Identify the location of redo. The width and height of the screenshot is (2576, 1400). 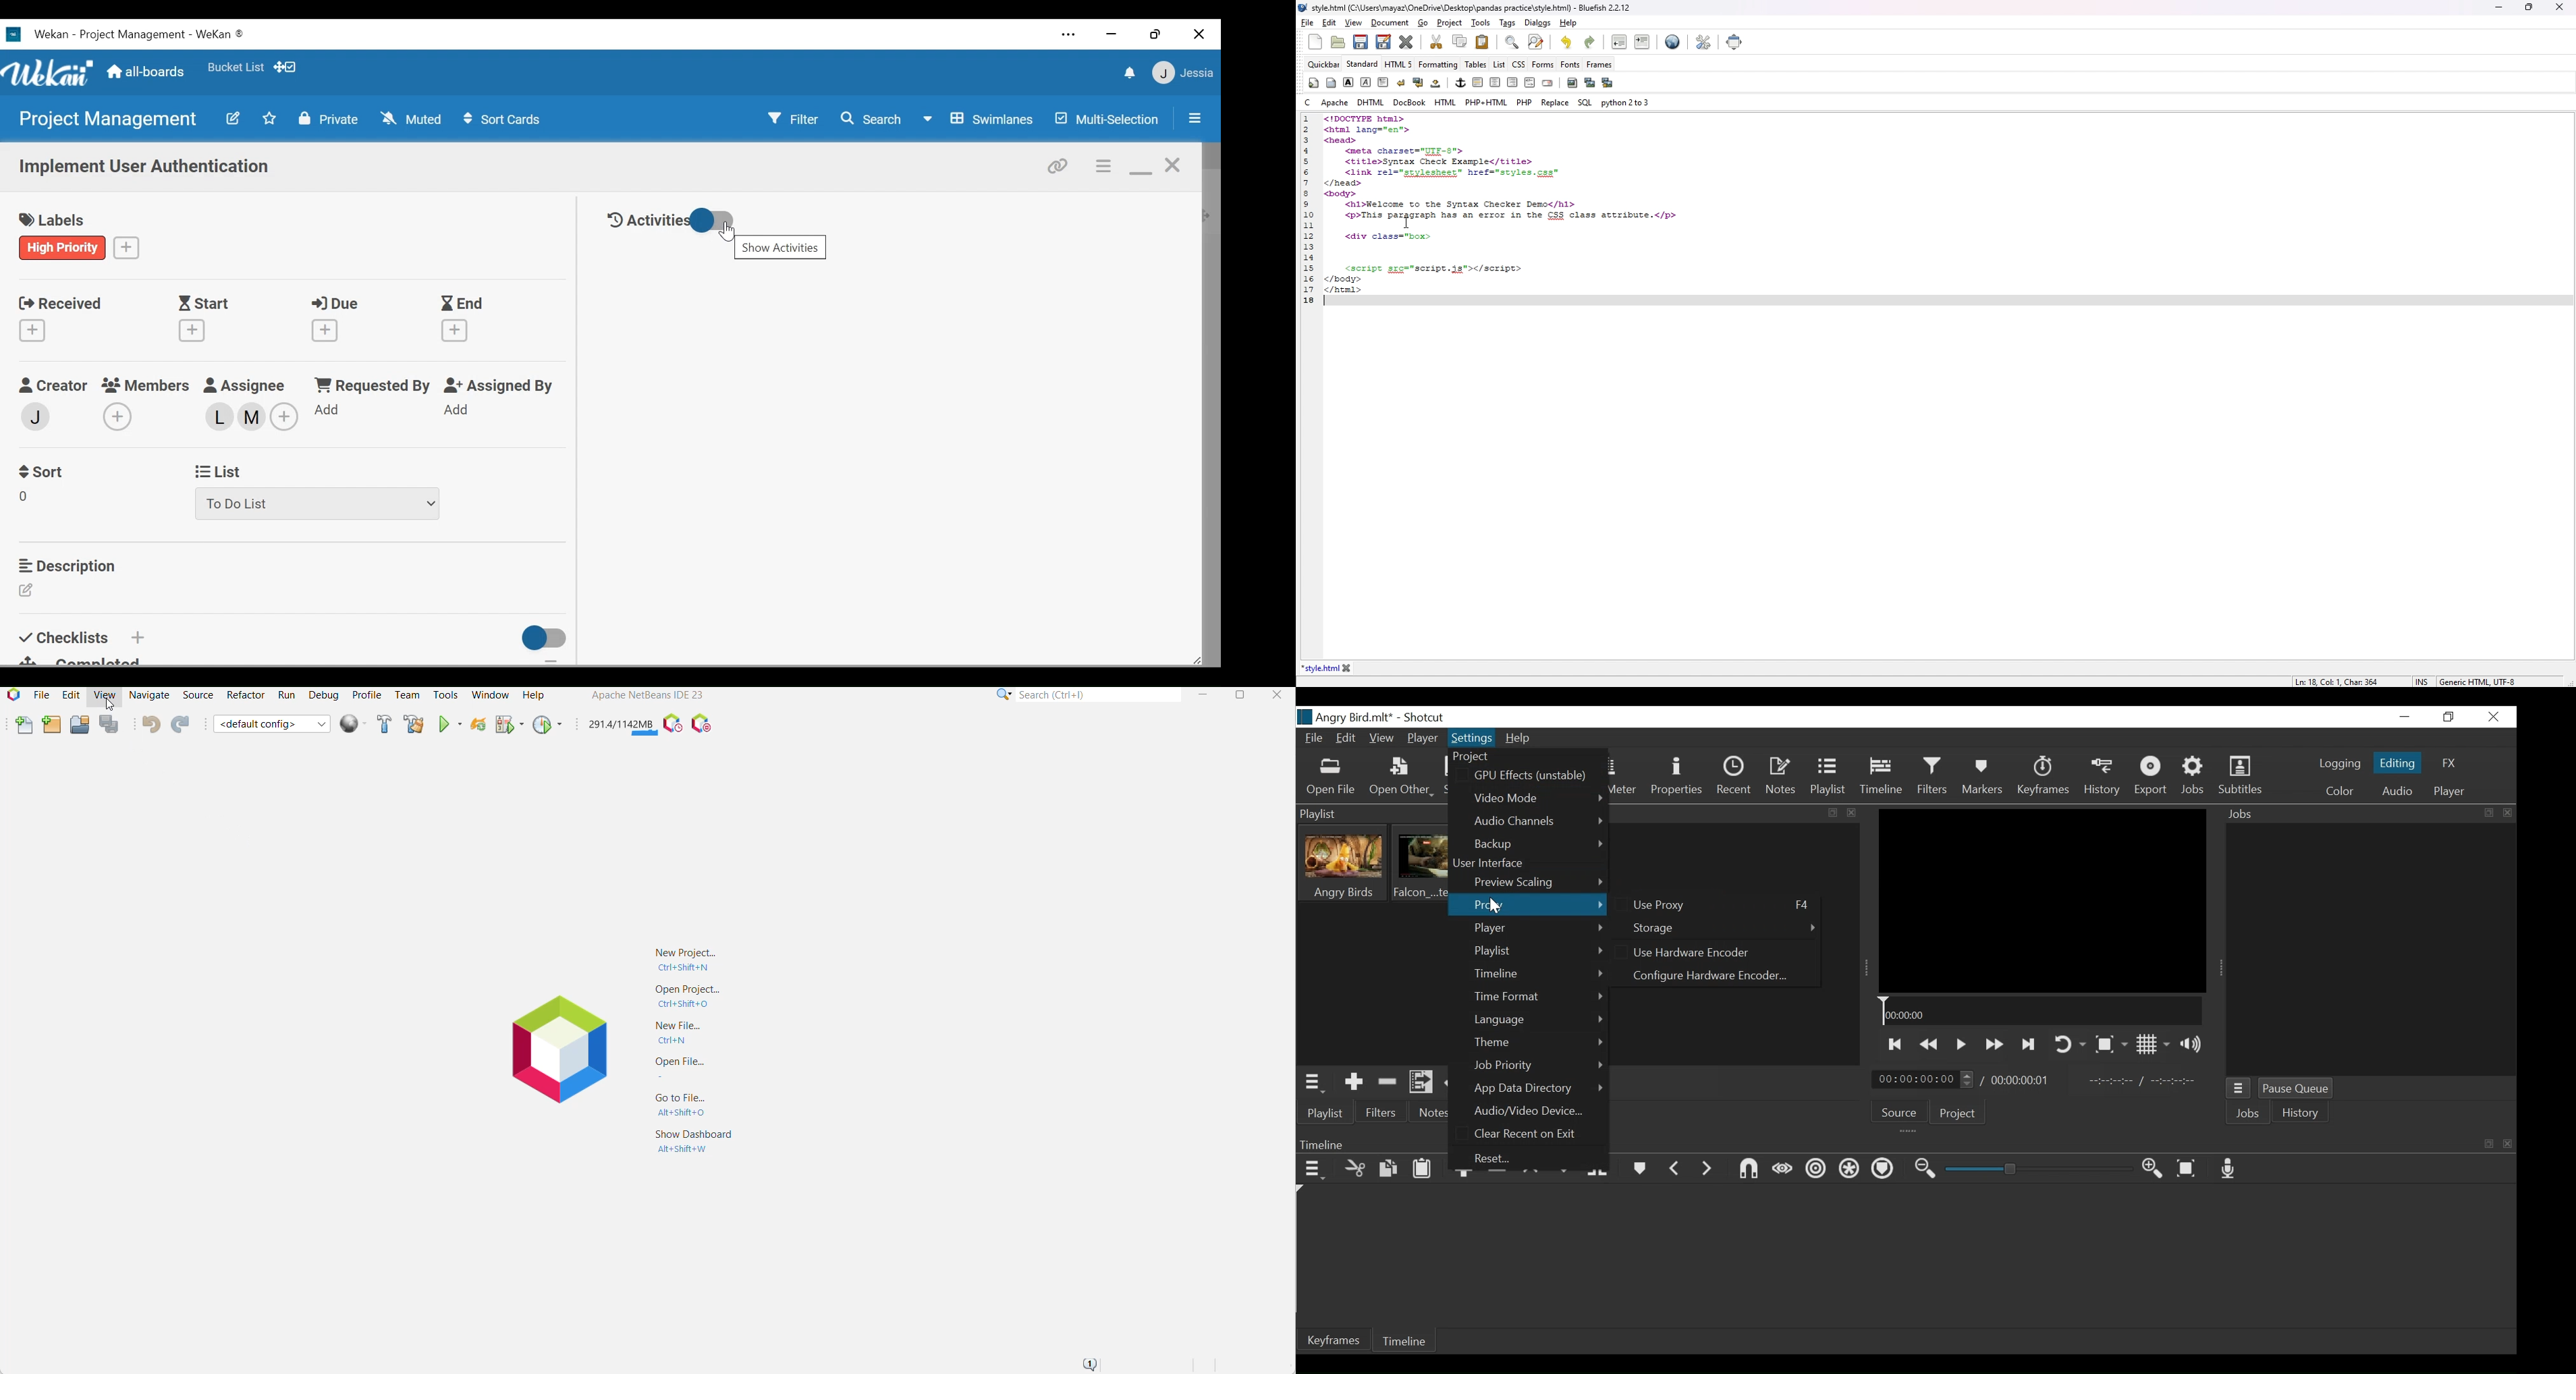
(1591, 42).